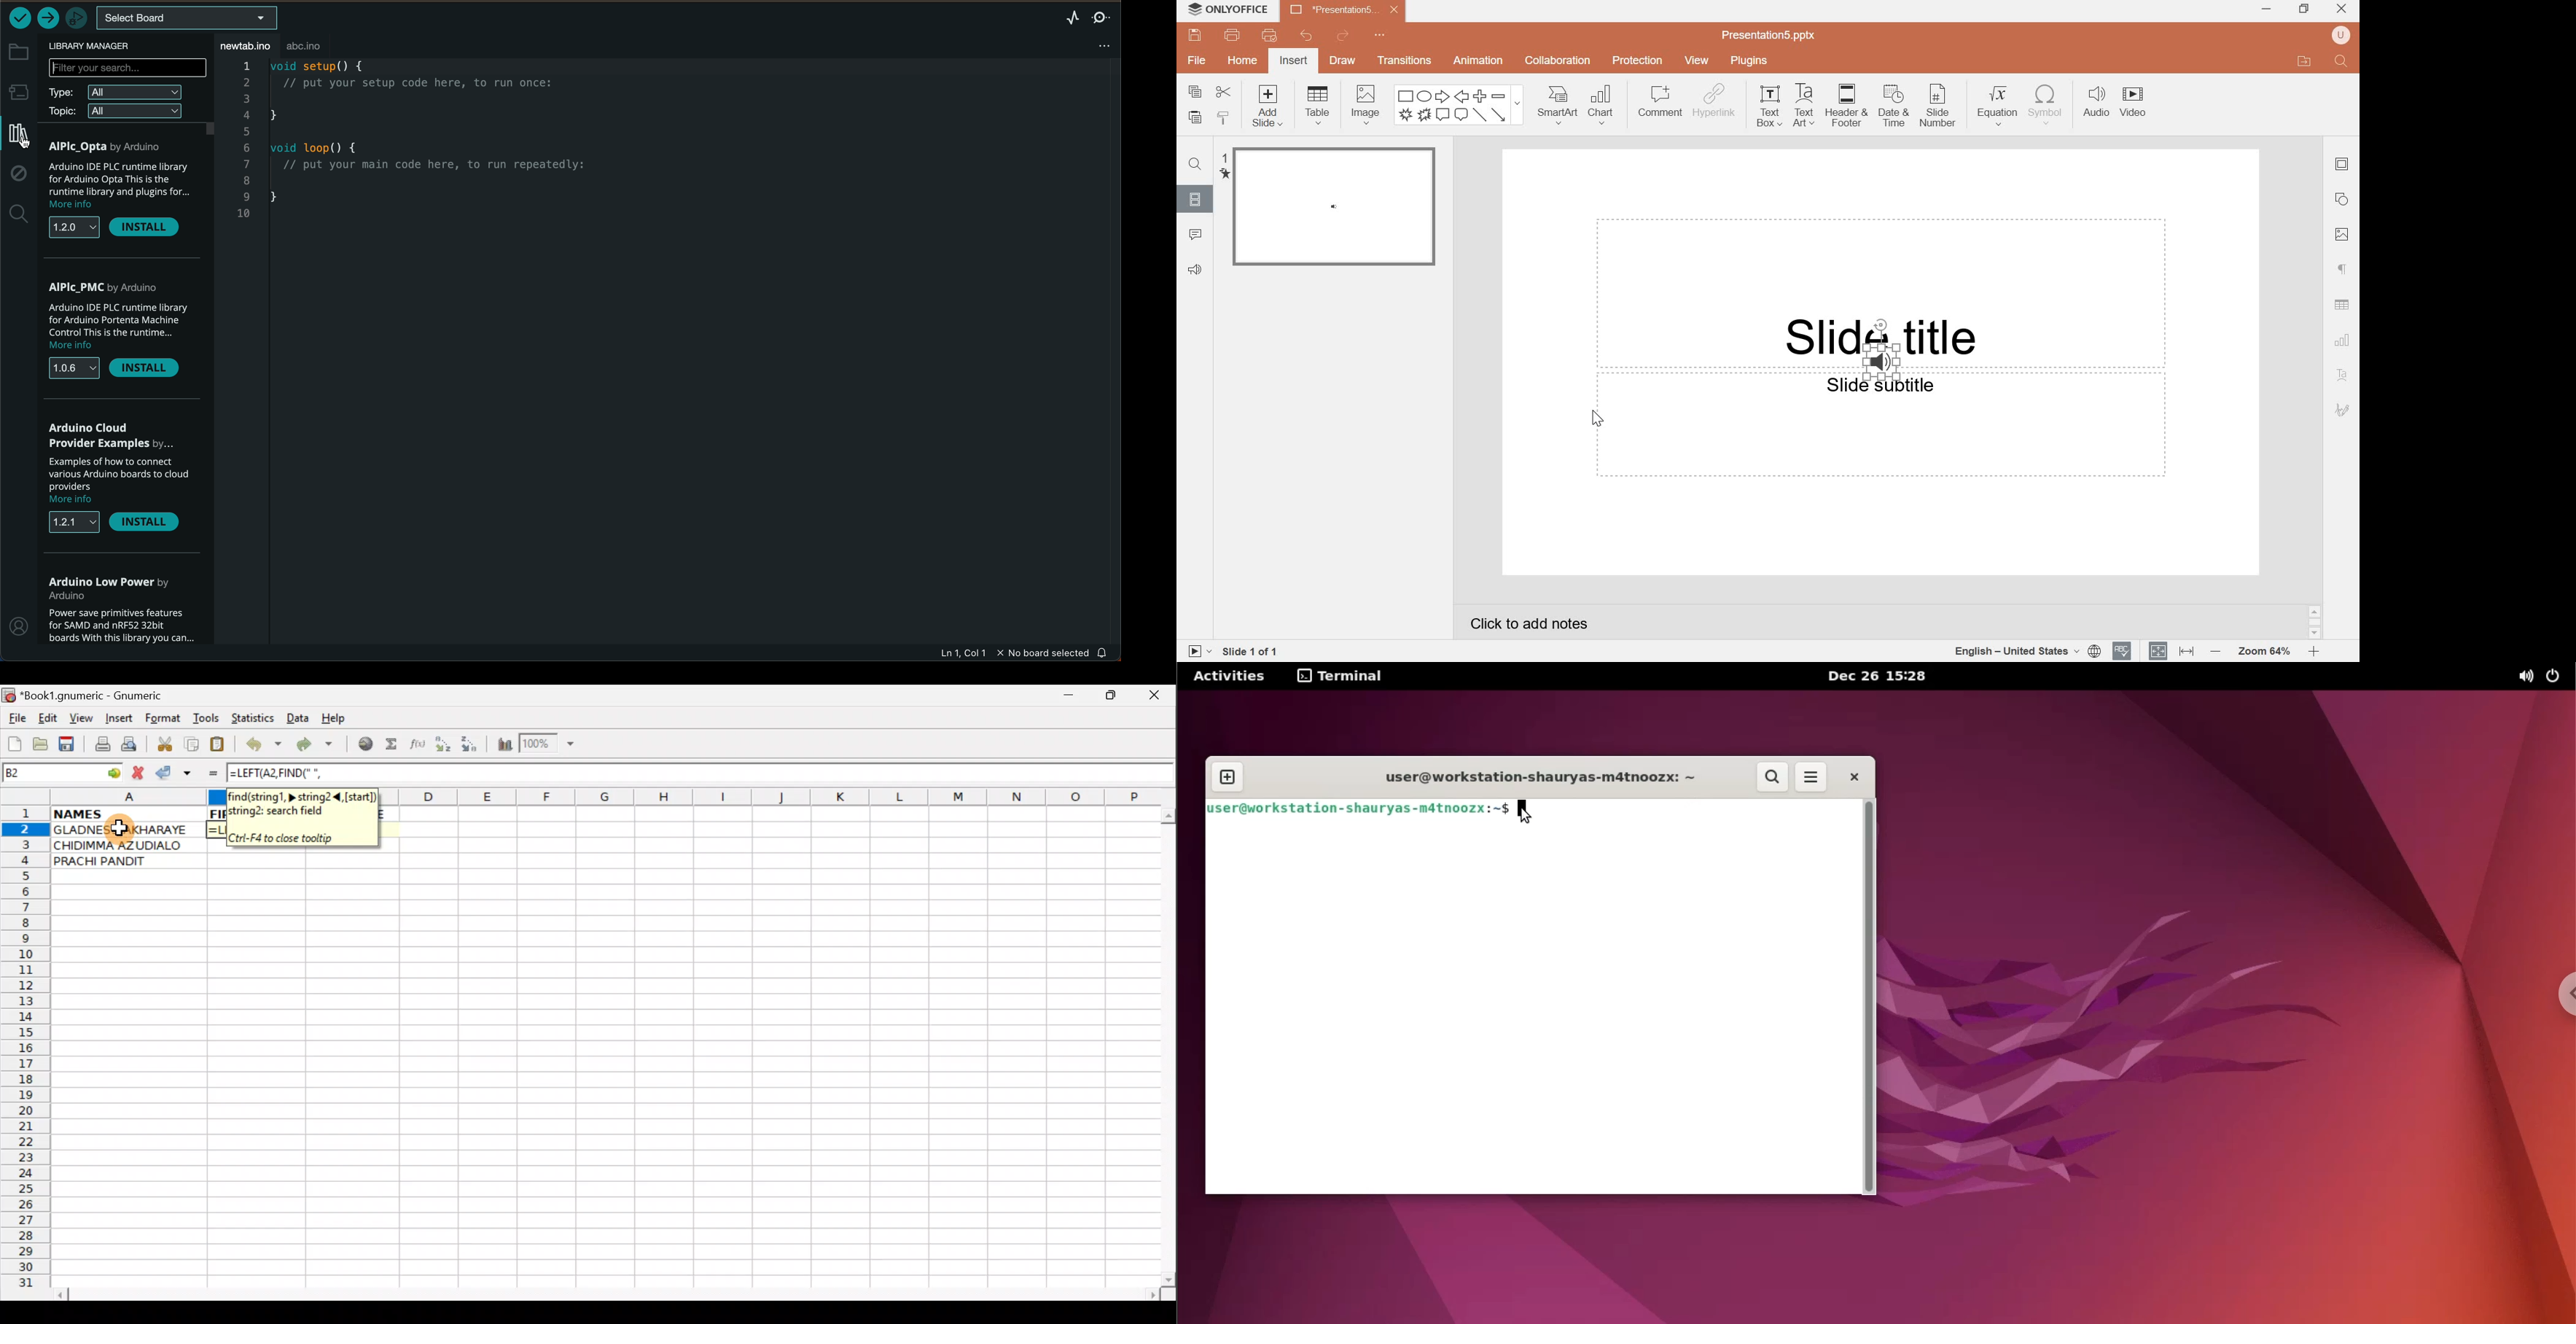  Describe the element at coordinates (1271, 107) in the screenshot. I see `Add slide` at that location.